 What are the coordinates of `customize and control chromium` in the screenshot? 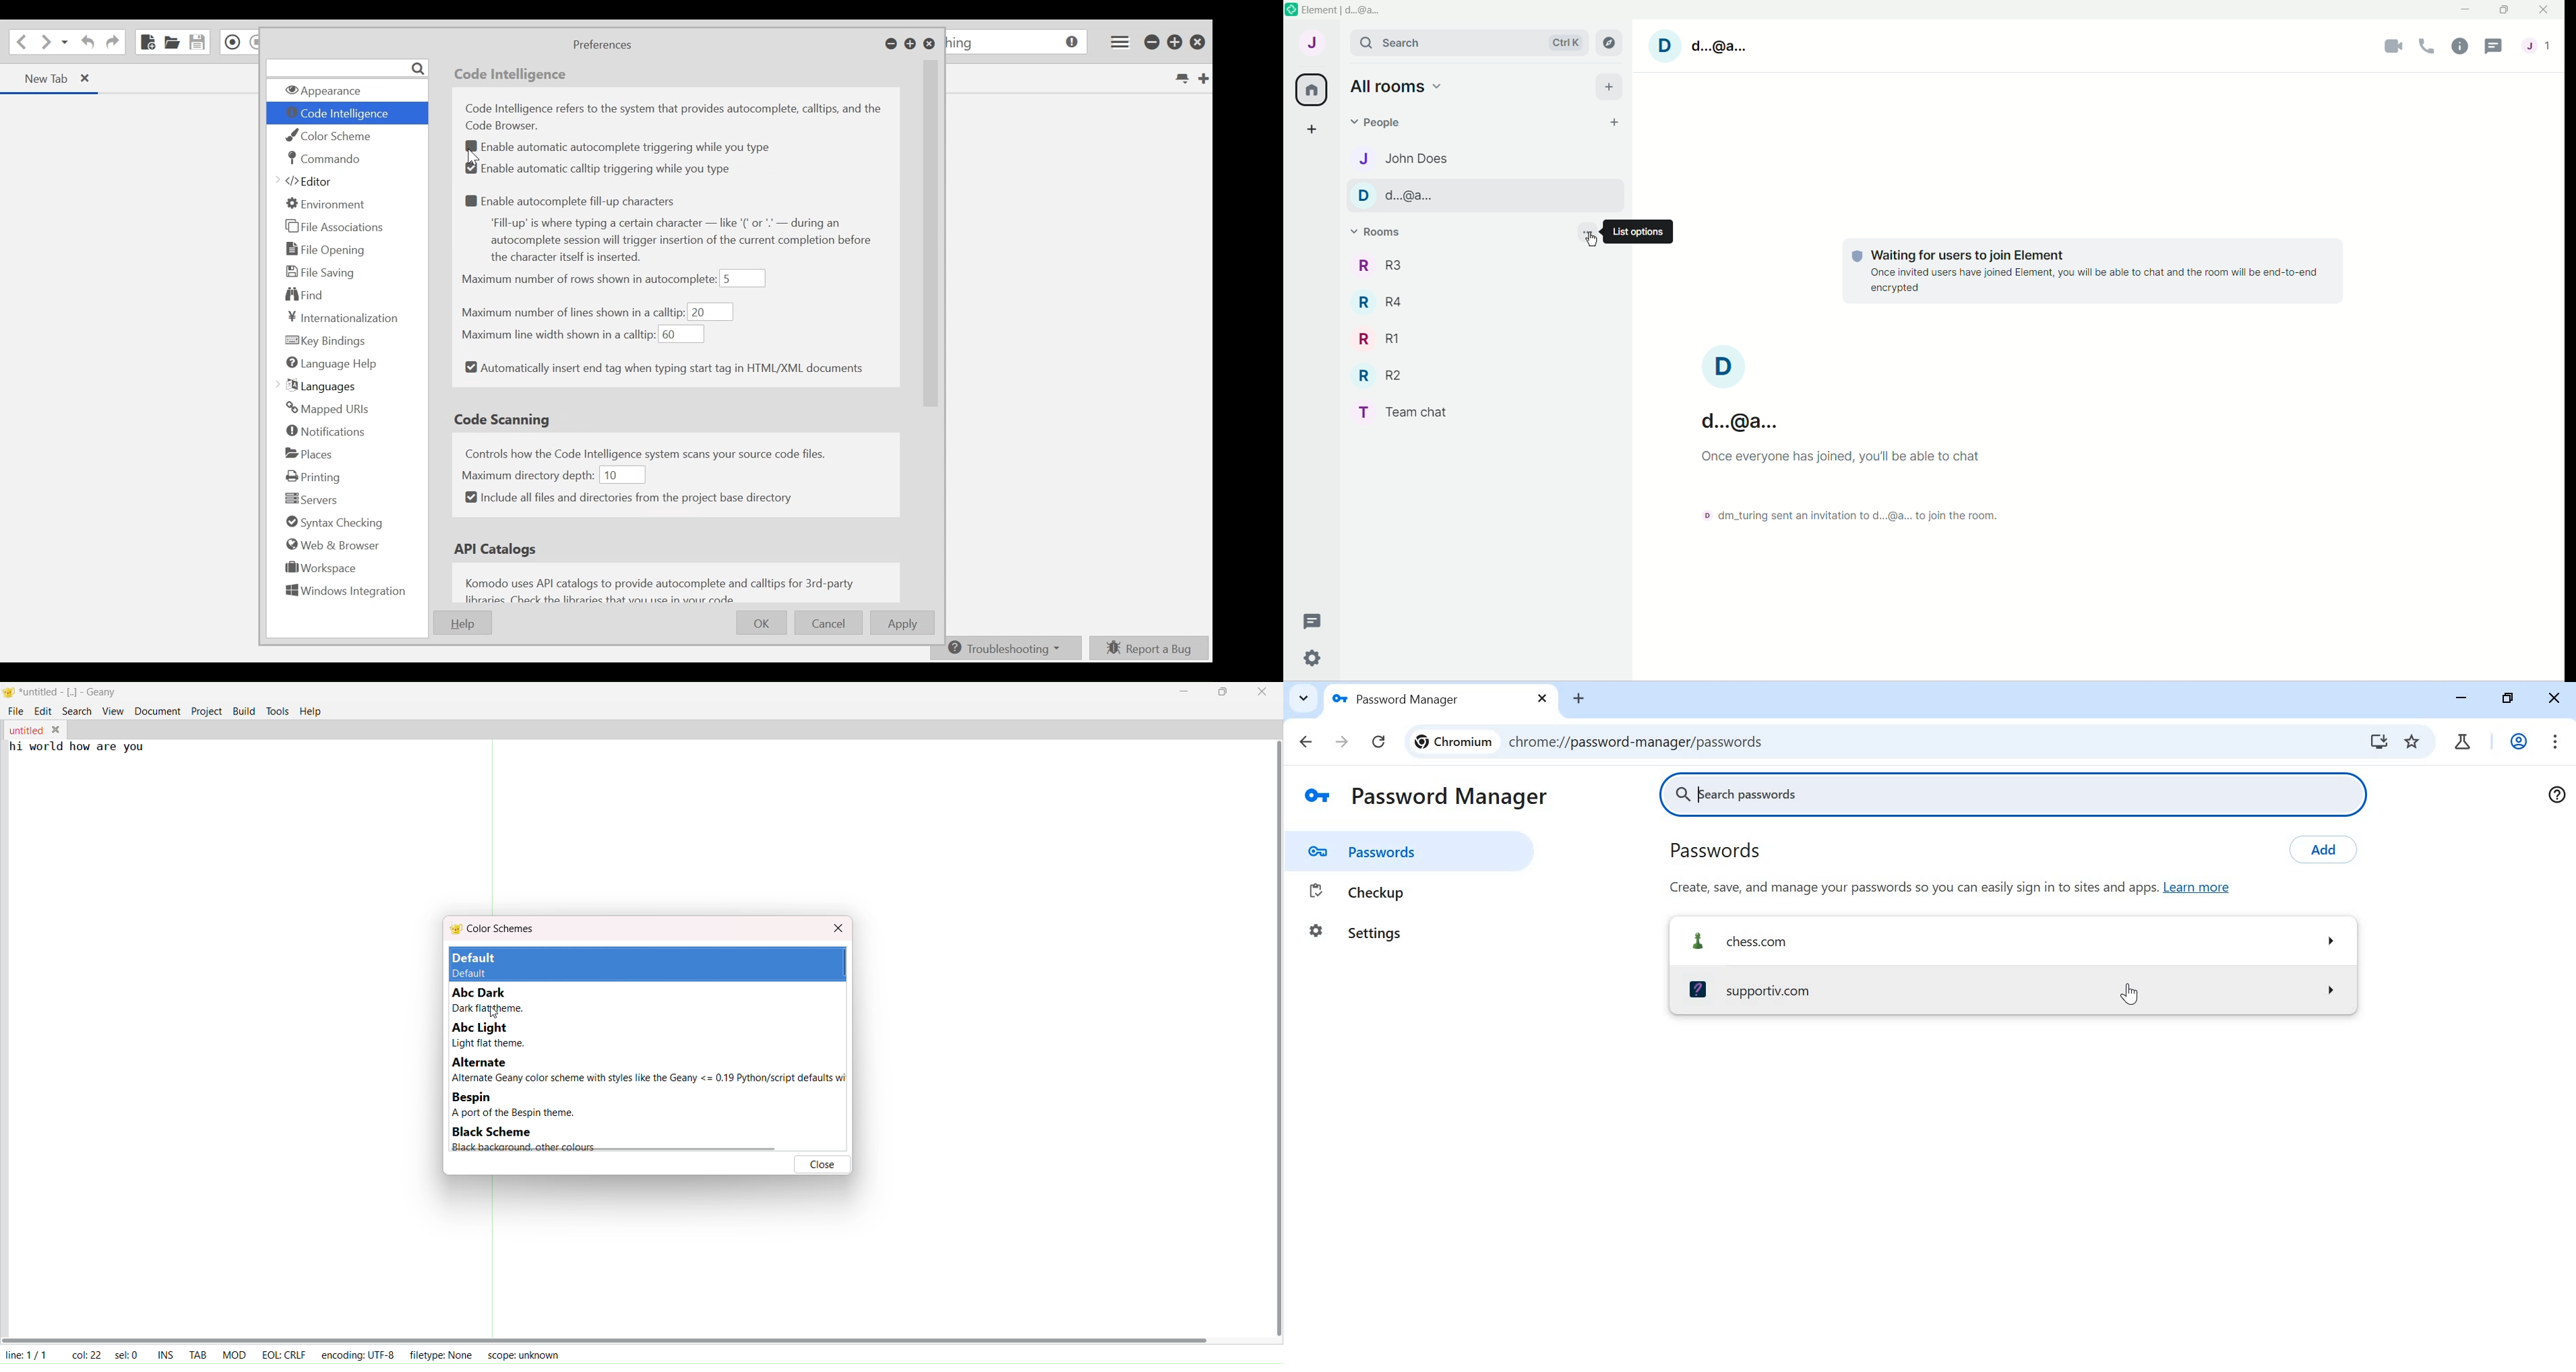 It's located at (2558, 741).